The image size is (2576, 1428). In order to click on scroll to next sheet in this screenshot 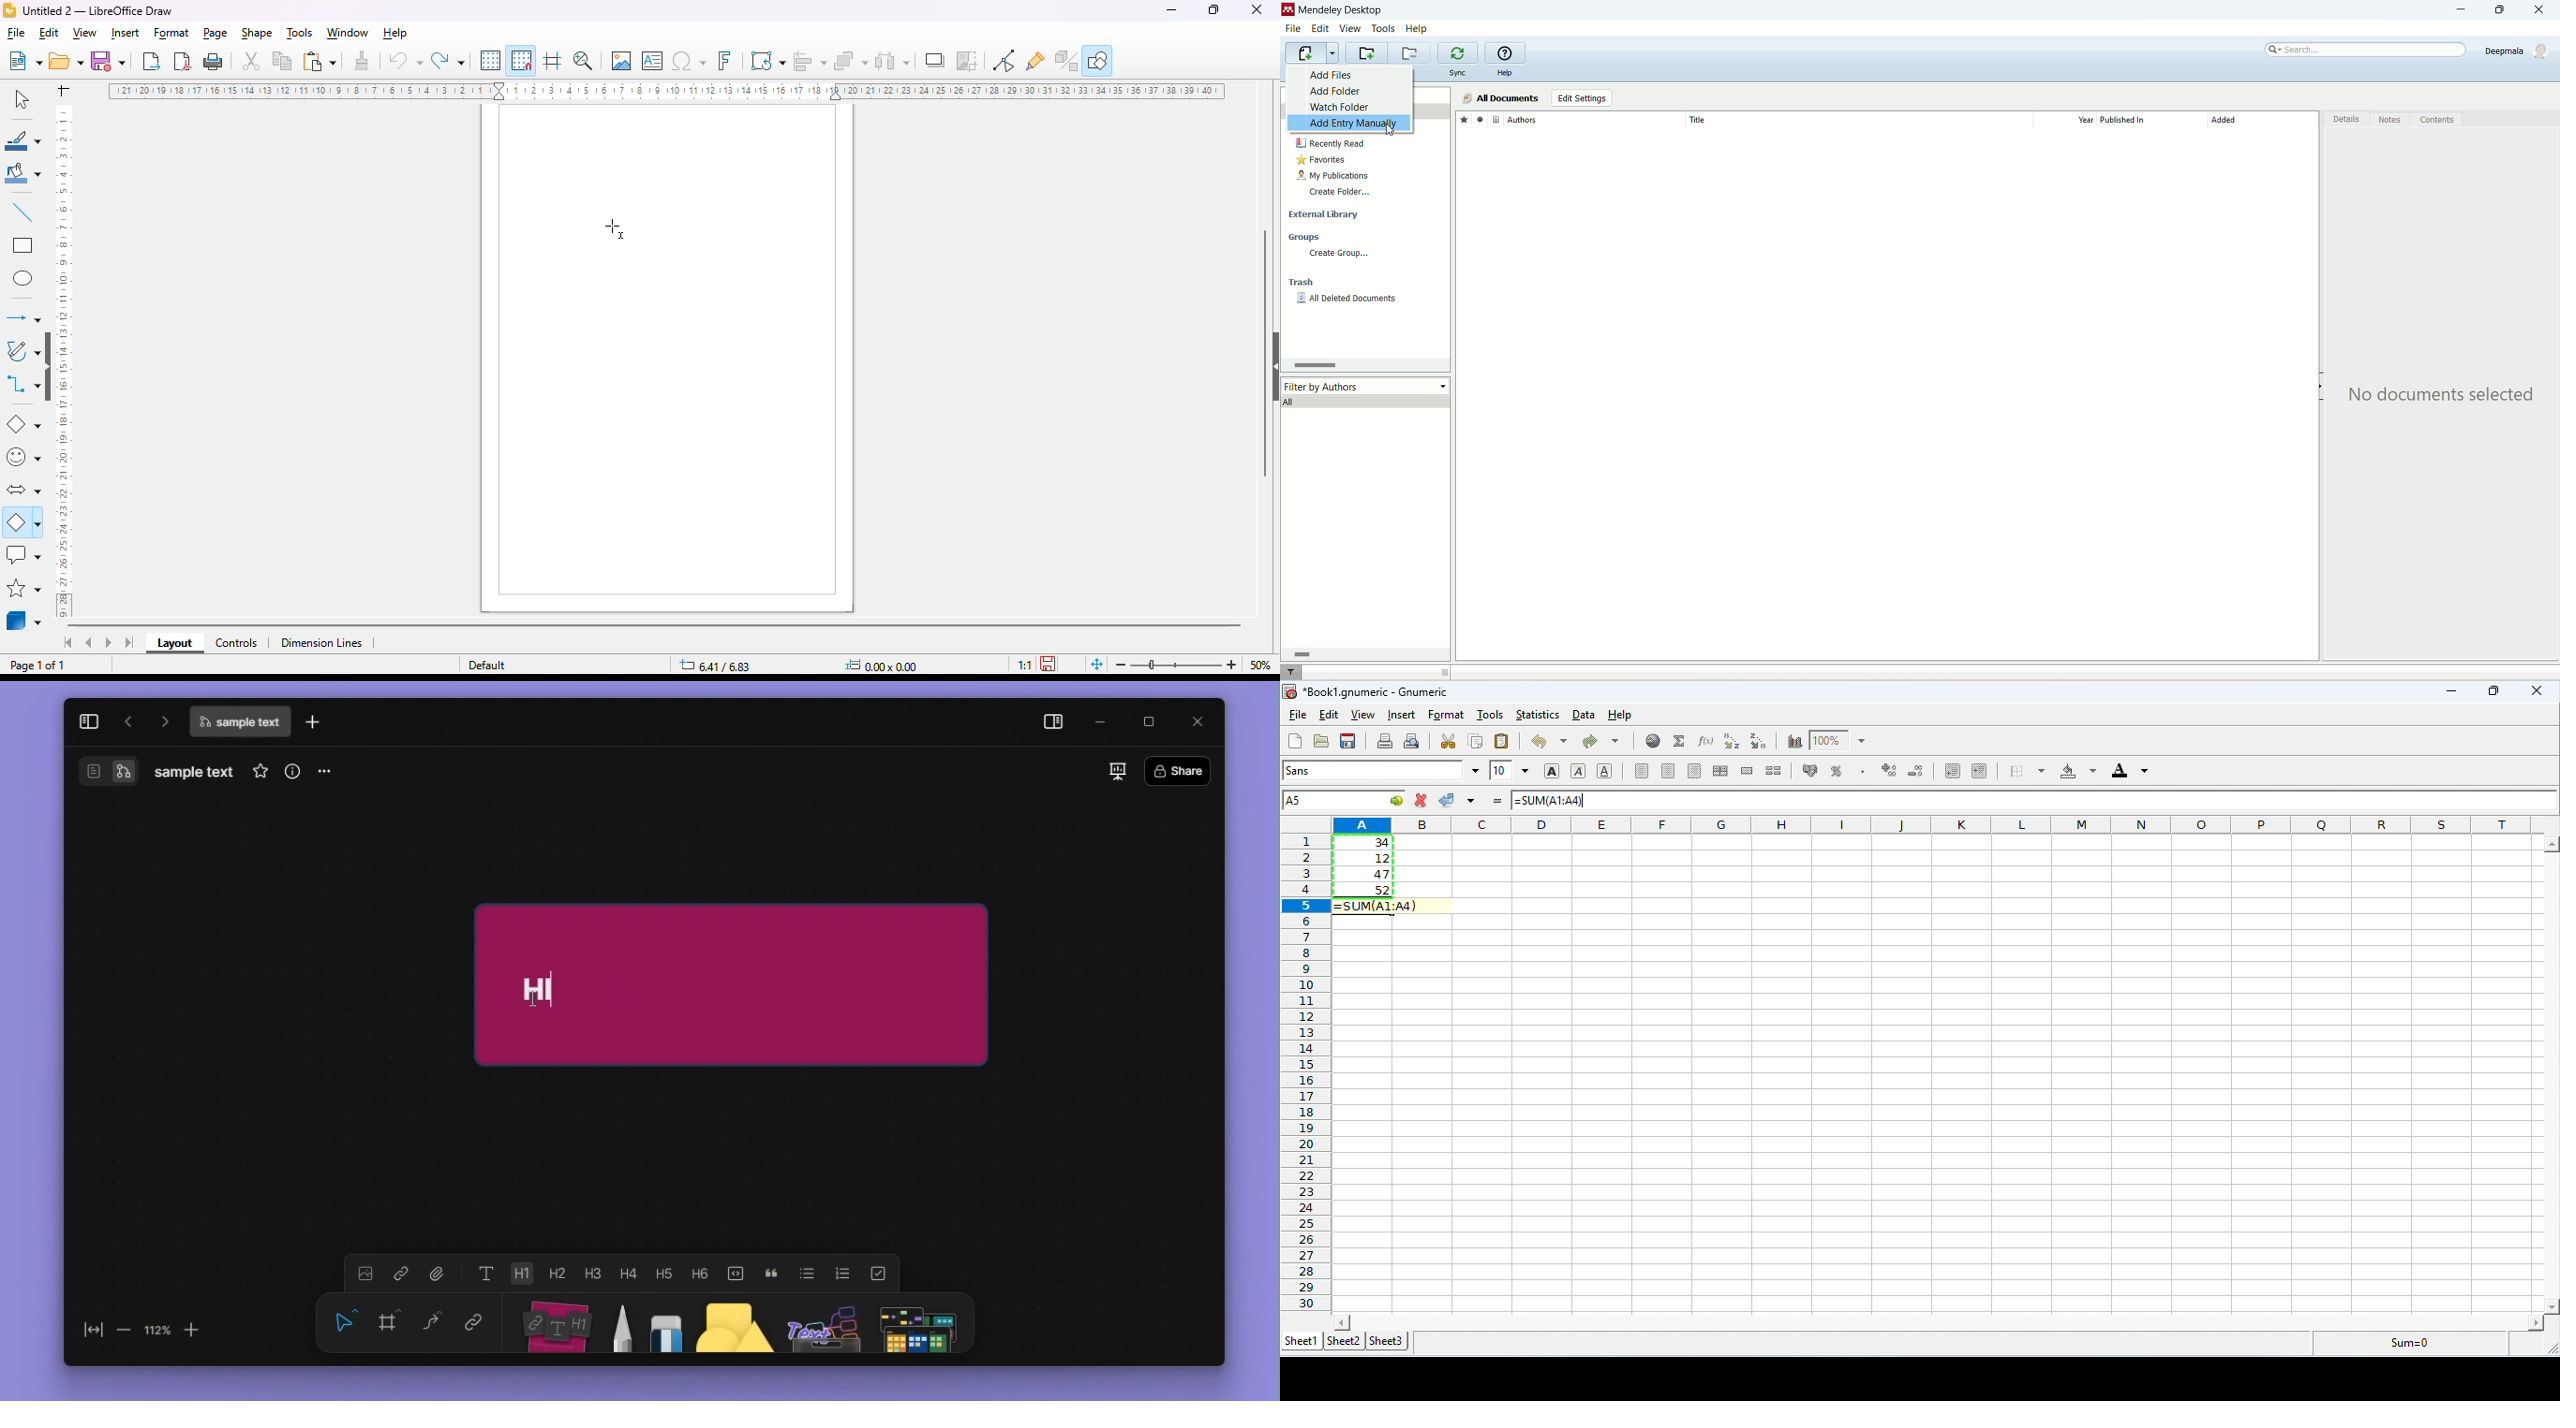, I will do `click(109, 644)`.